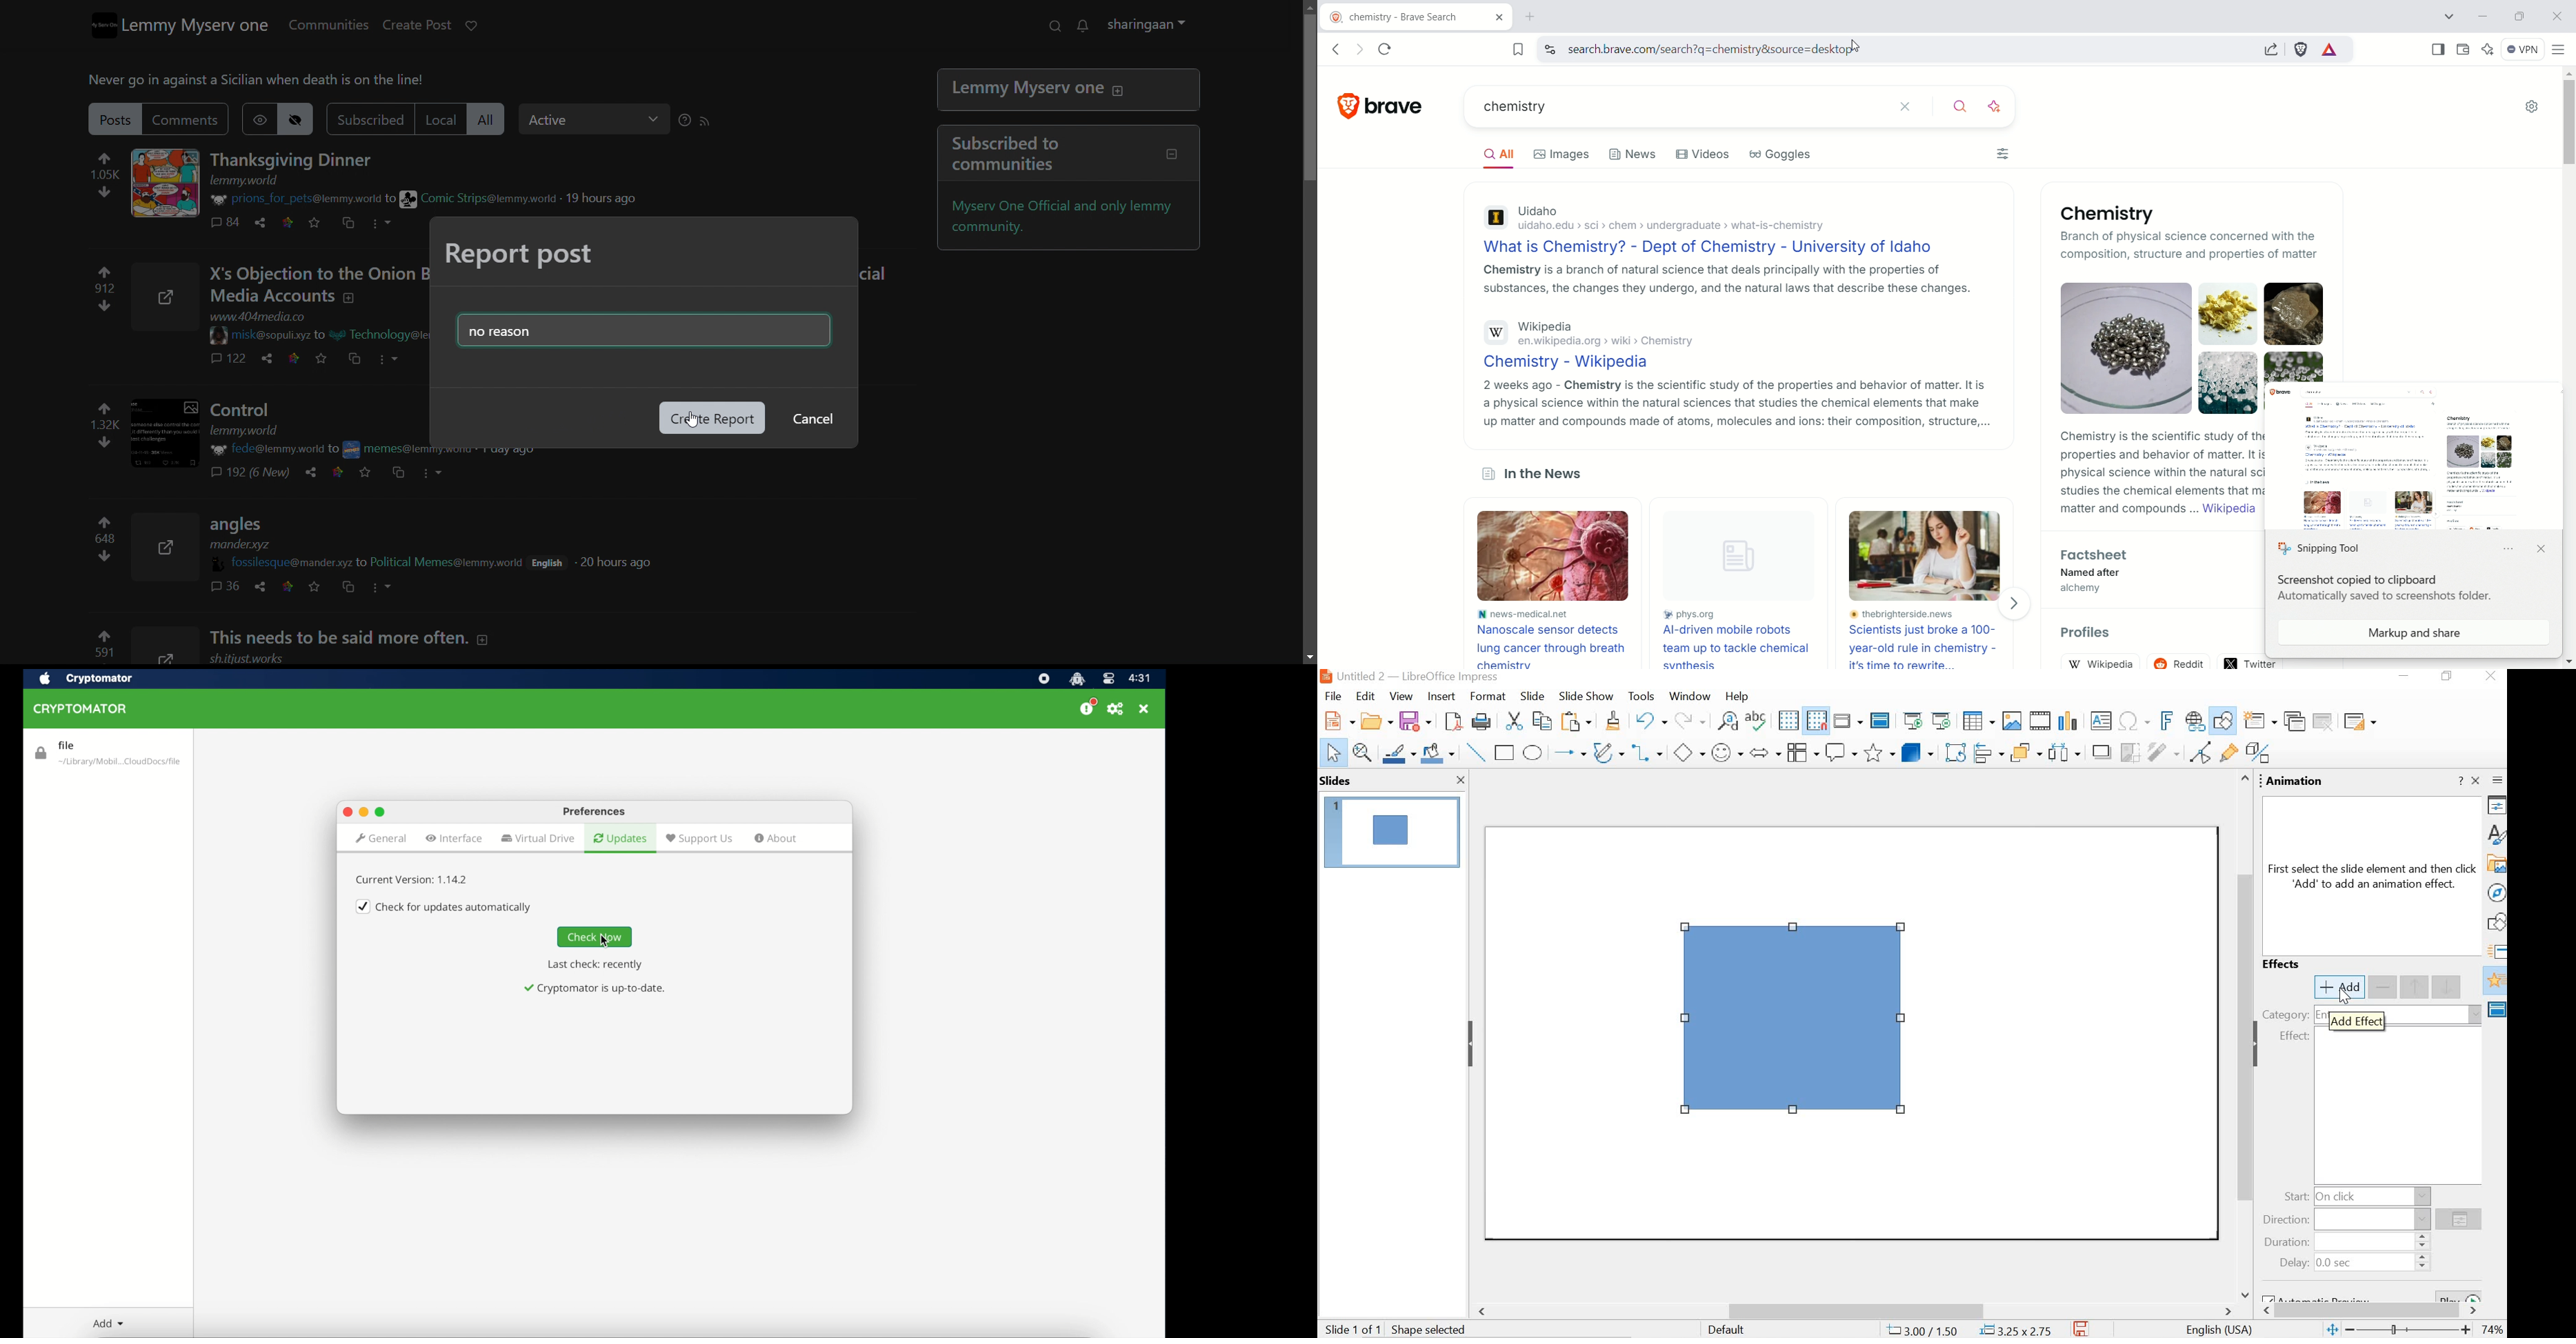 The width and height of the screenshot is (2576, 1344). I want to click on cryptomator, so click(101, 679).